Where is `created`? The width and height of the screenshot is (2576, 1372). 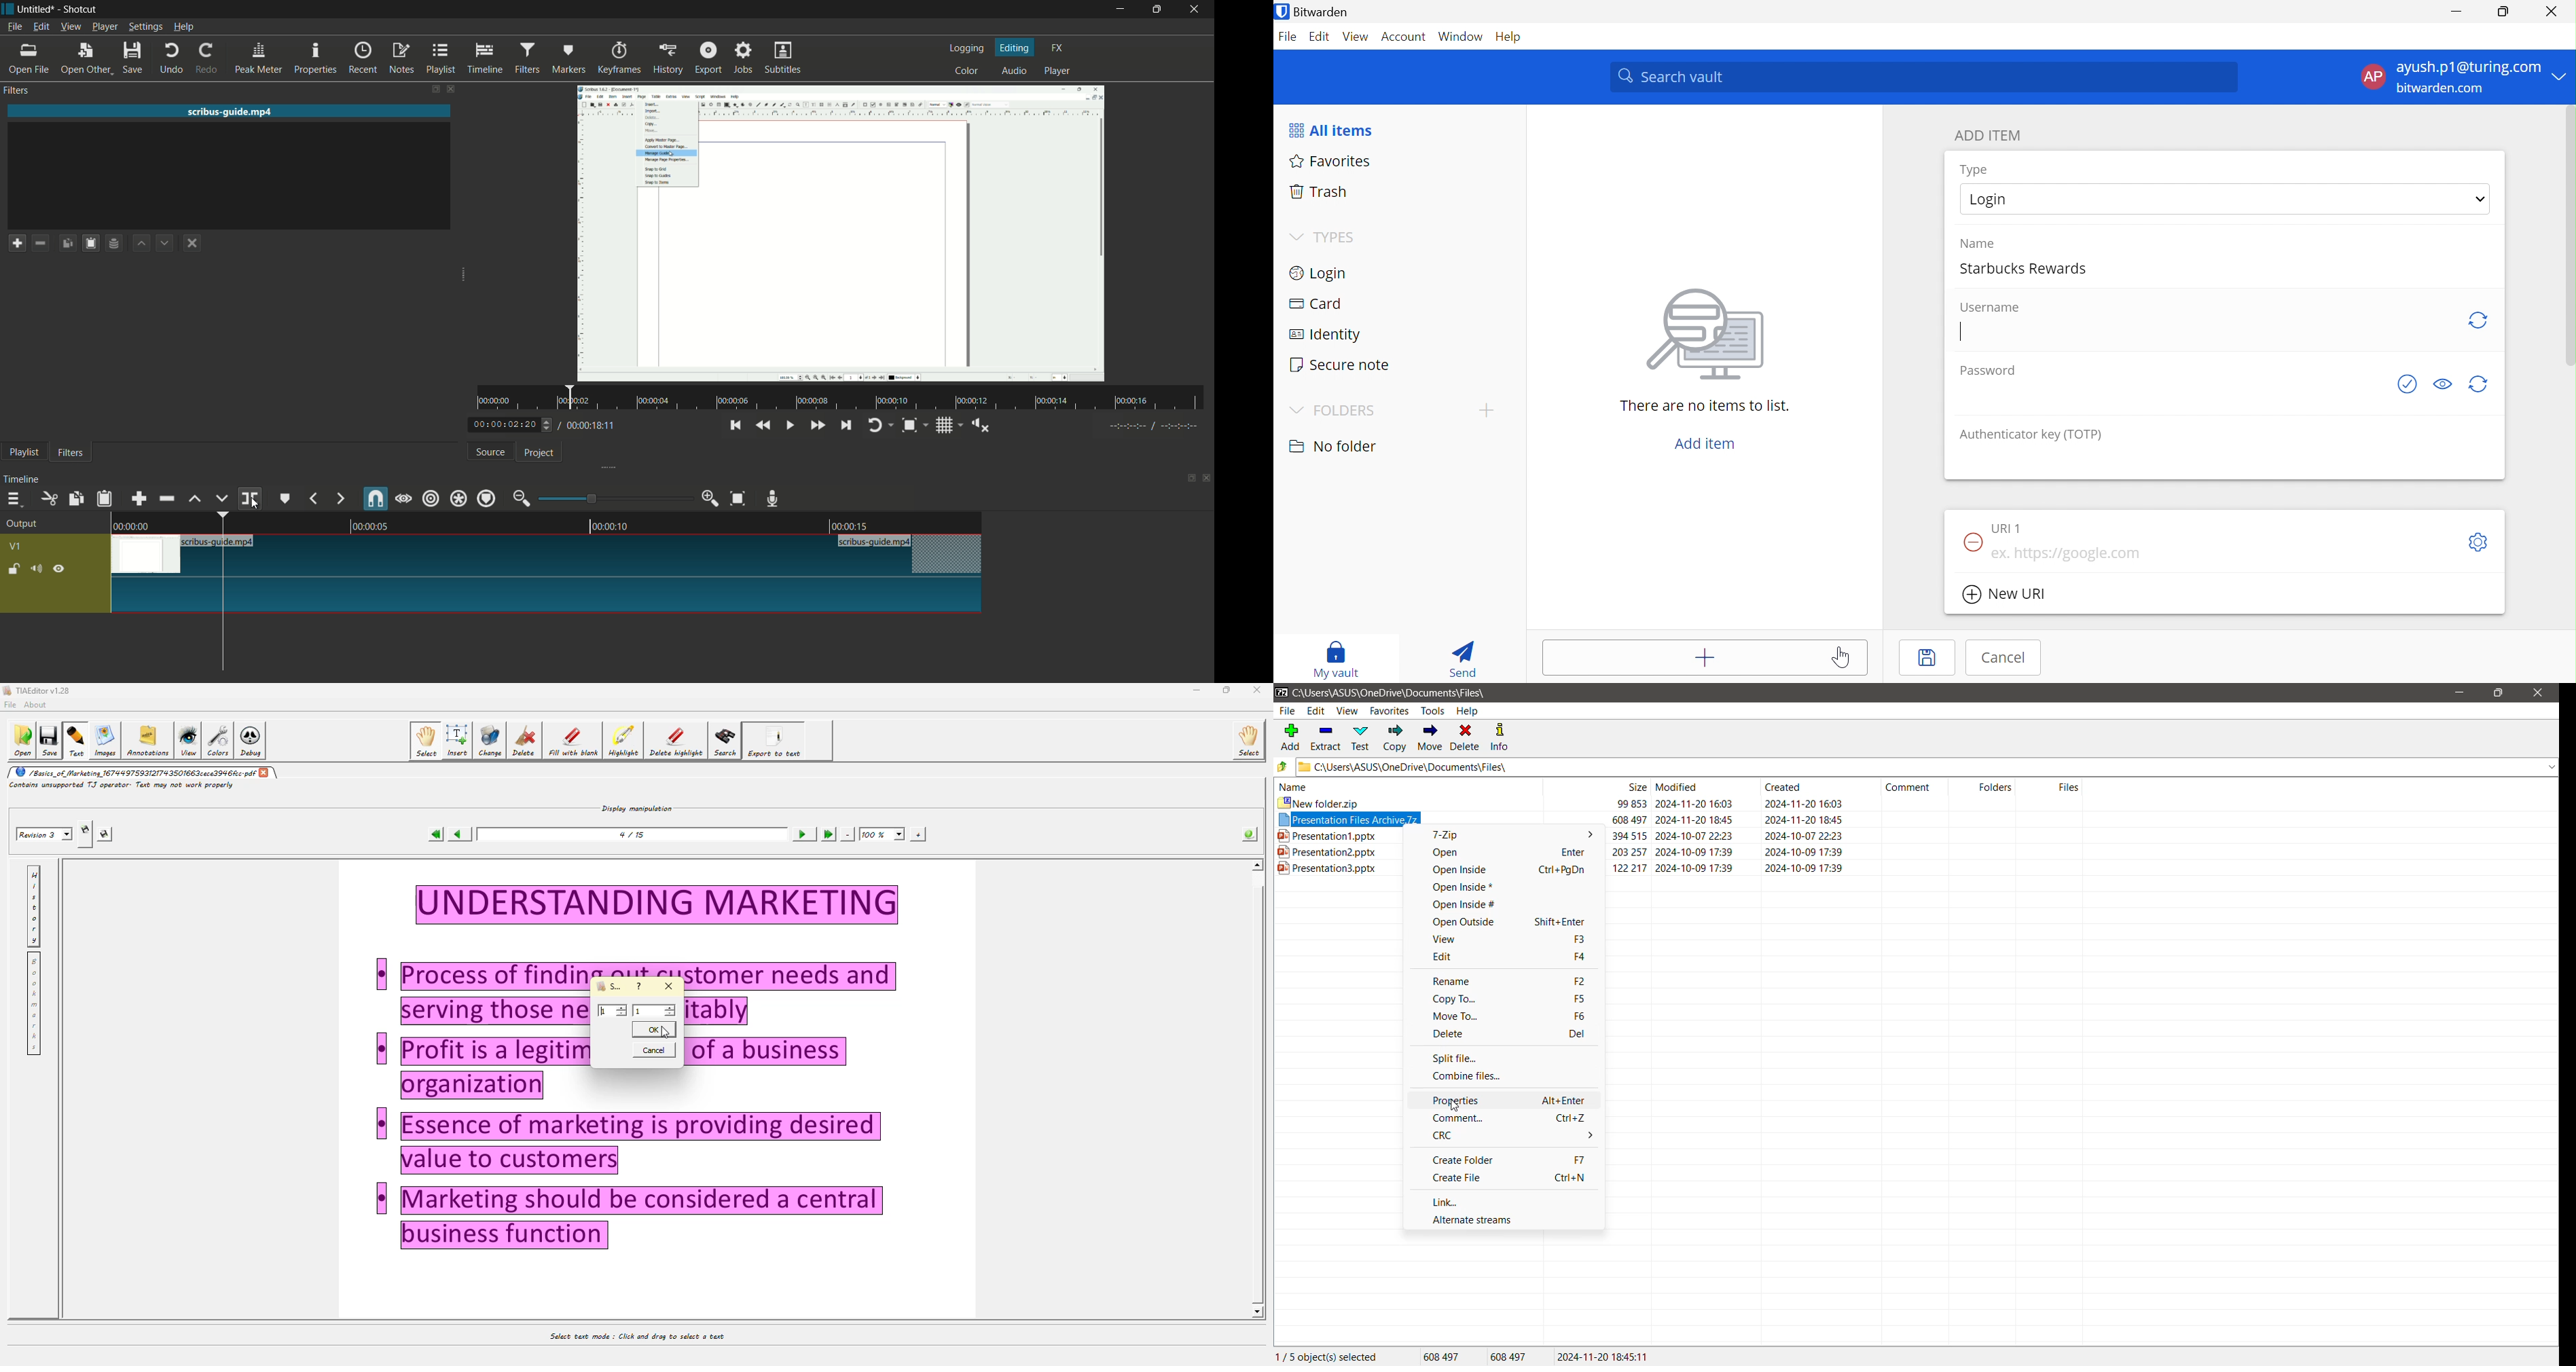 created is located at coordinates (1813, 787).